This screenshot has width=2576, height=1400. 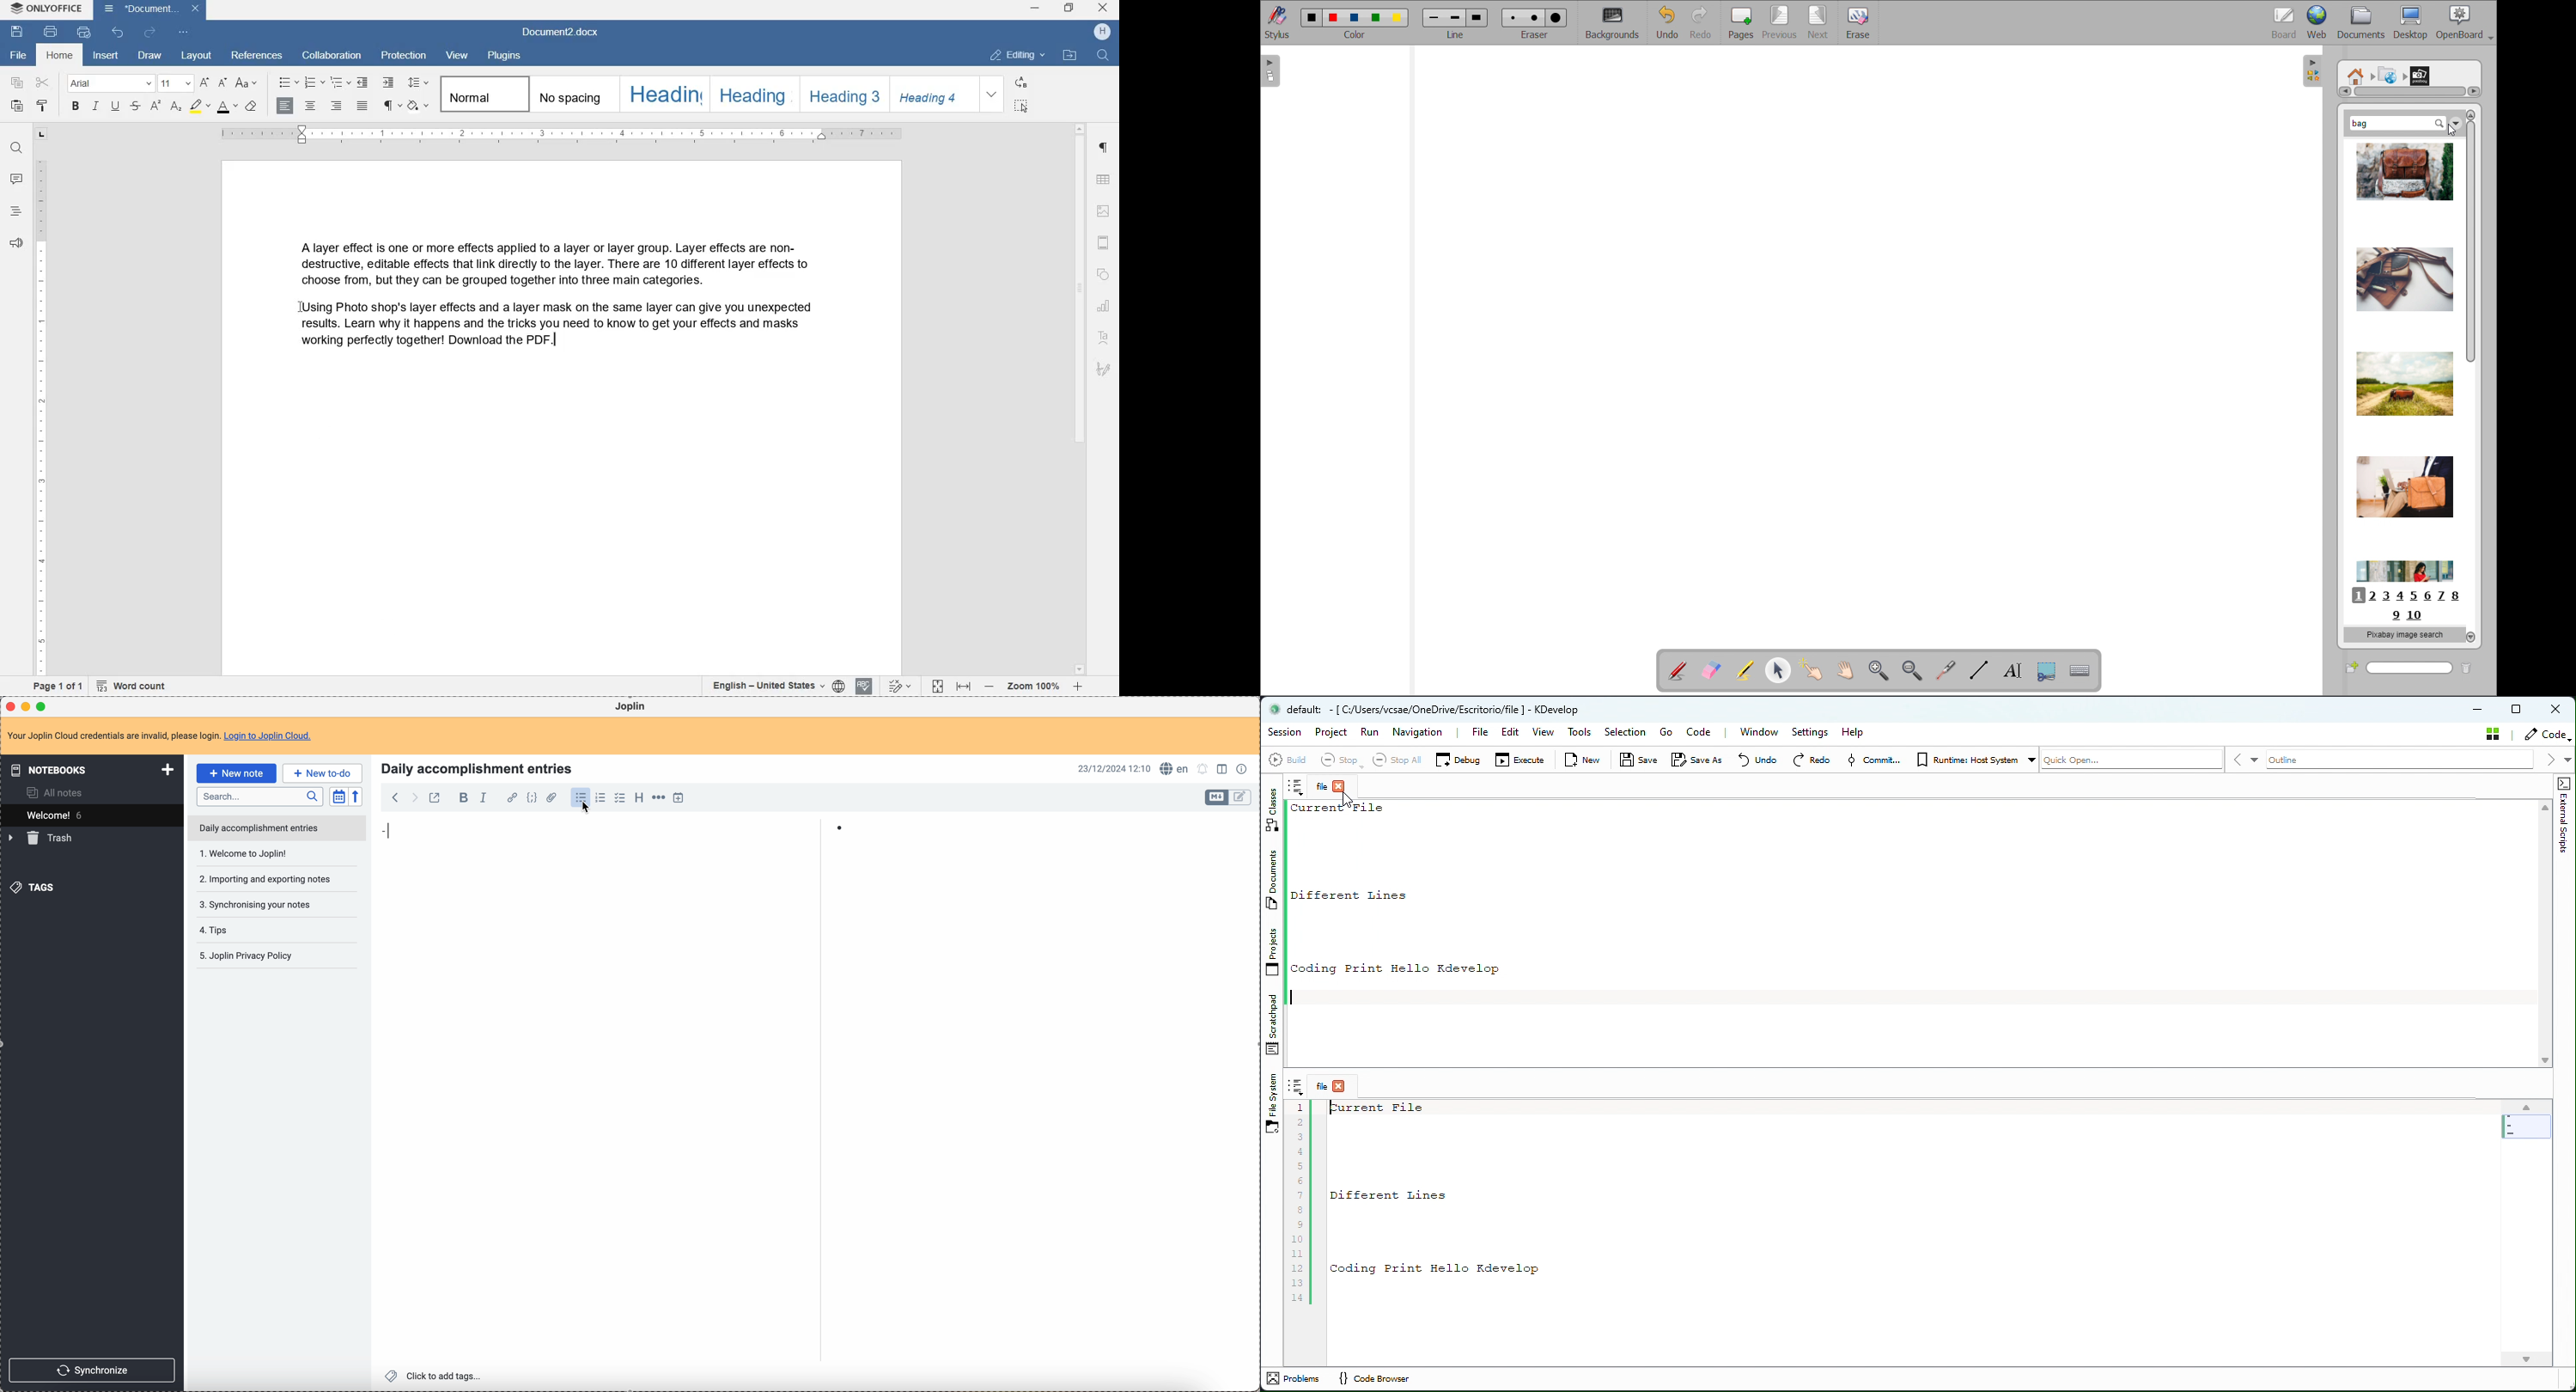 What do you see at coordinates (363, 83) in the screenshot?
I see `DECREASE INDENT` at bounding box center [363, 83].